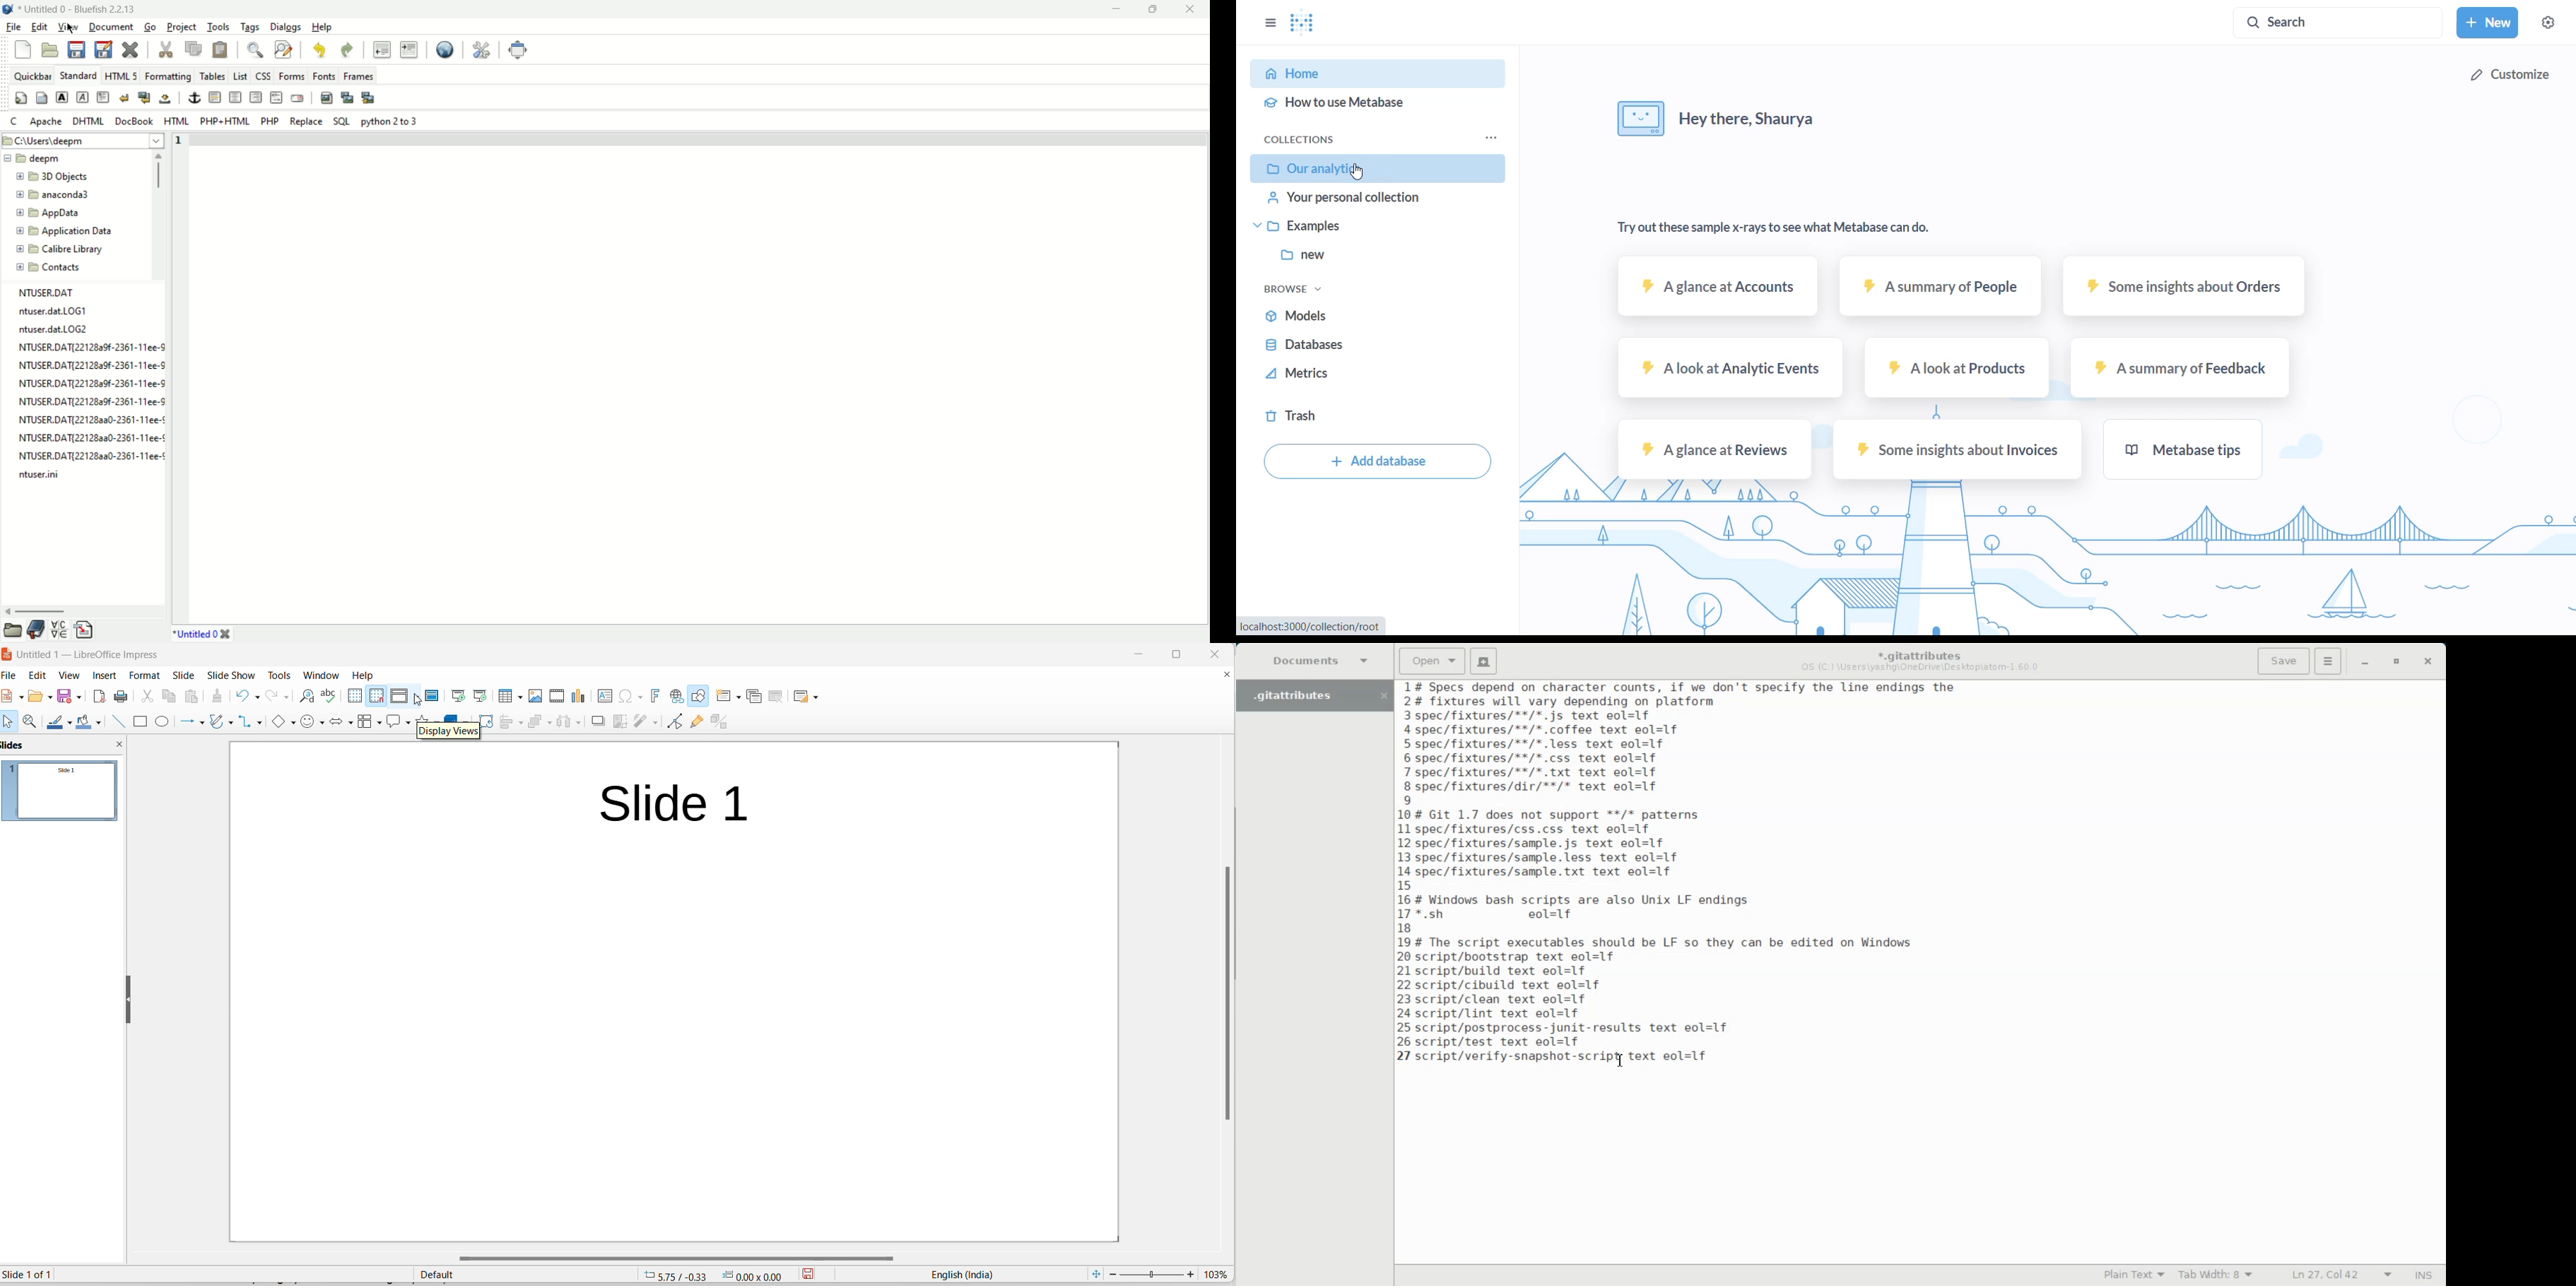  I want to click on edit, so click(40, 675).